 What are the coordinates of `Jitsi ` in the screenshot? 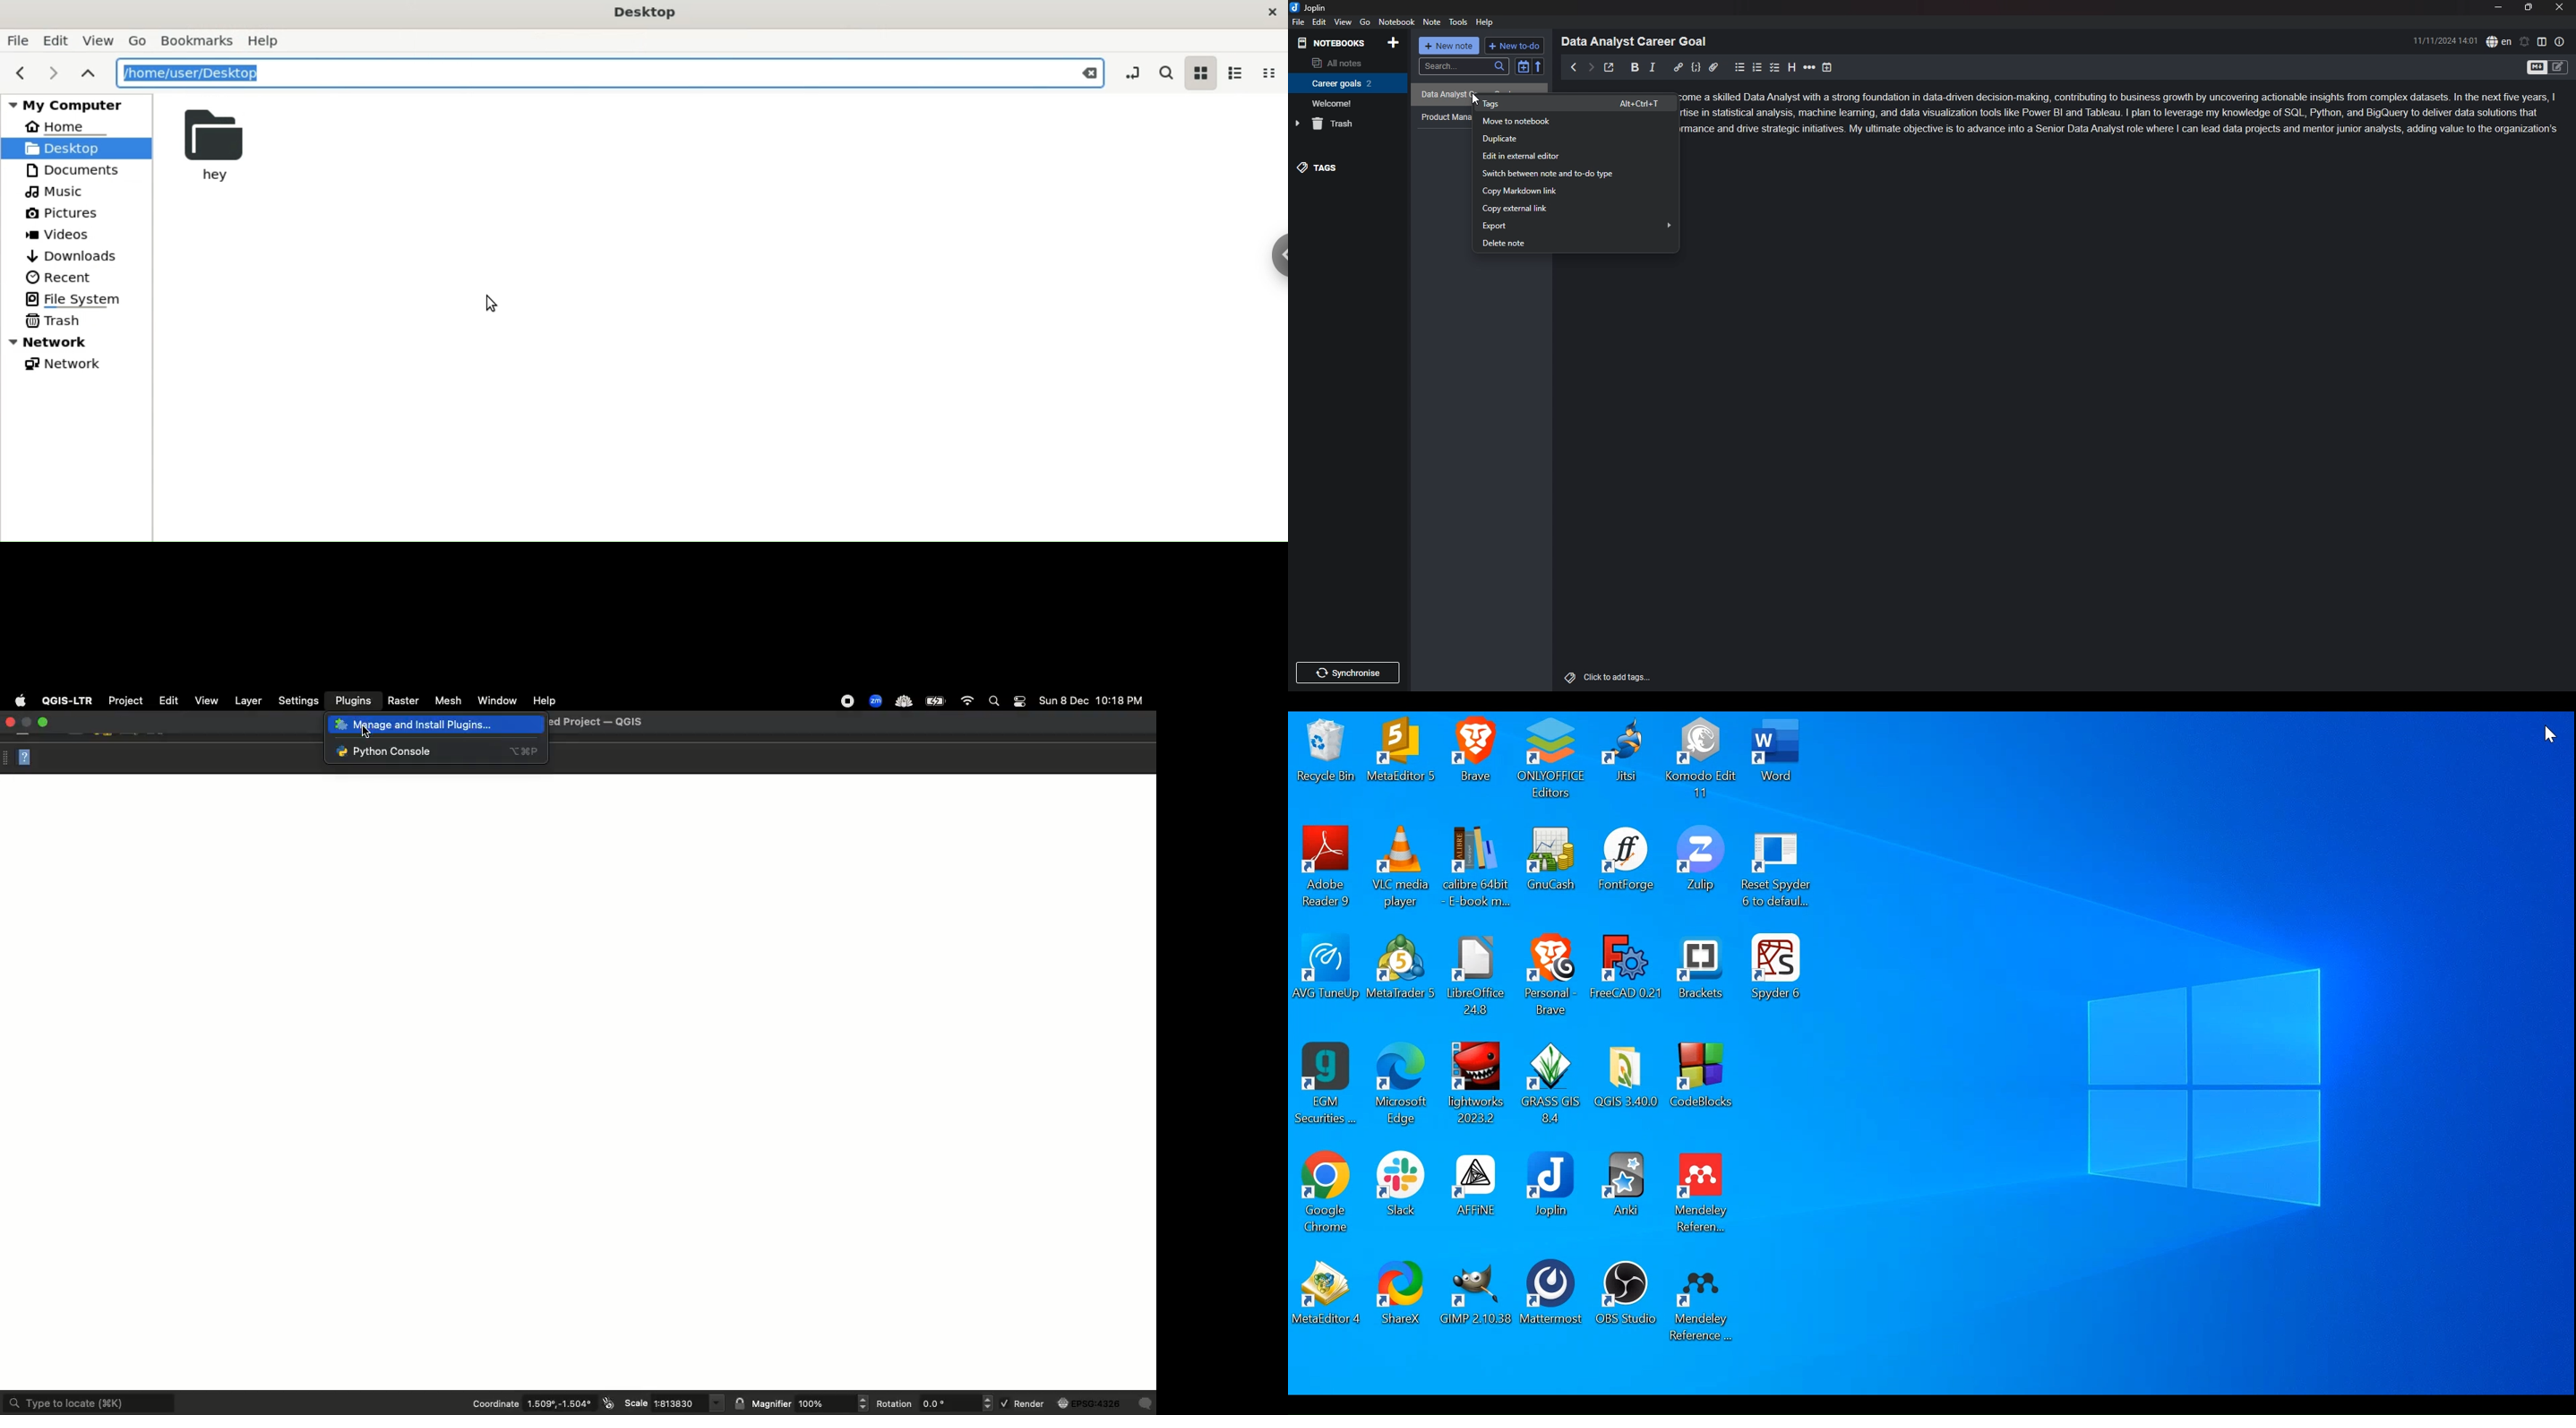 It's located at (1623, 758).